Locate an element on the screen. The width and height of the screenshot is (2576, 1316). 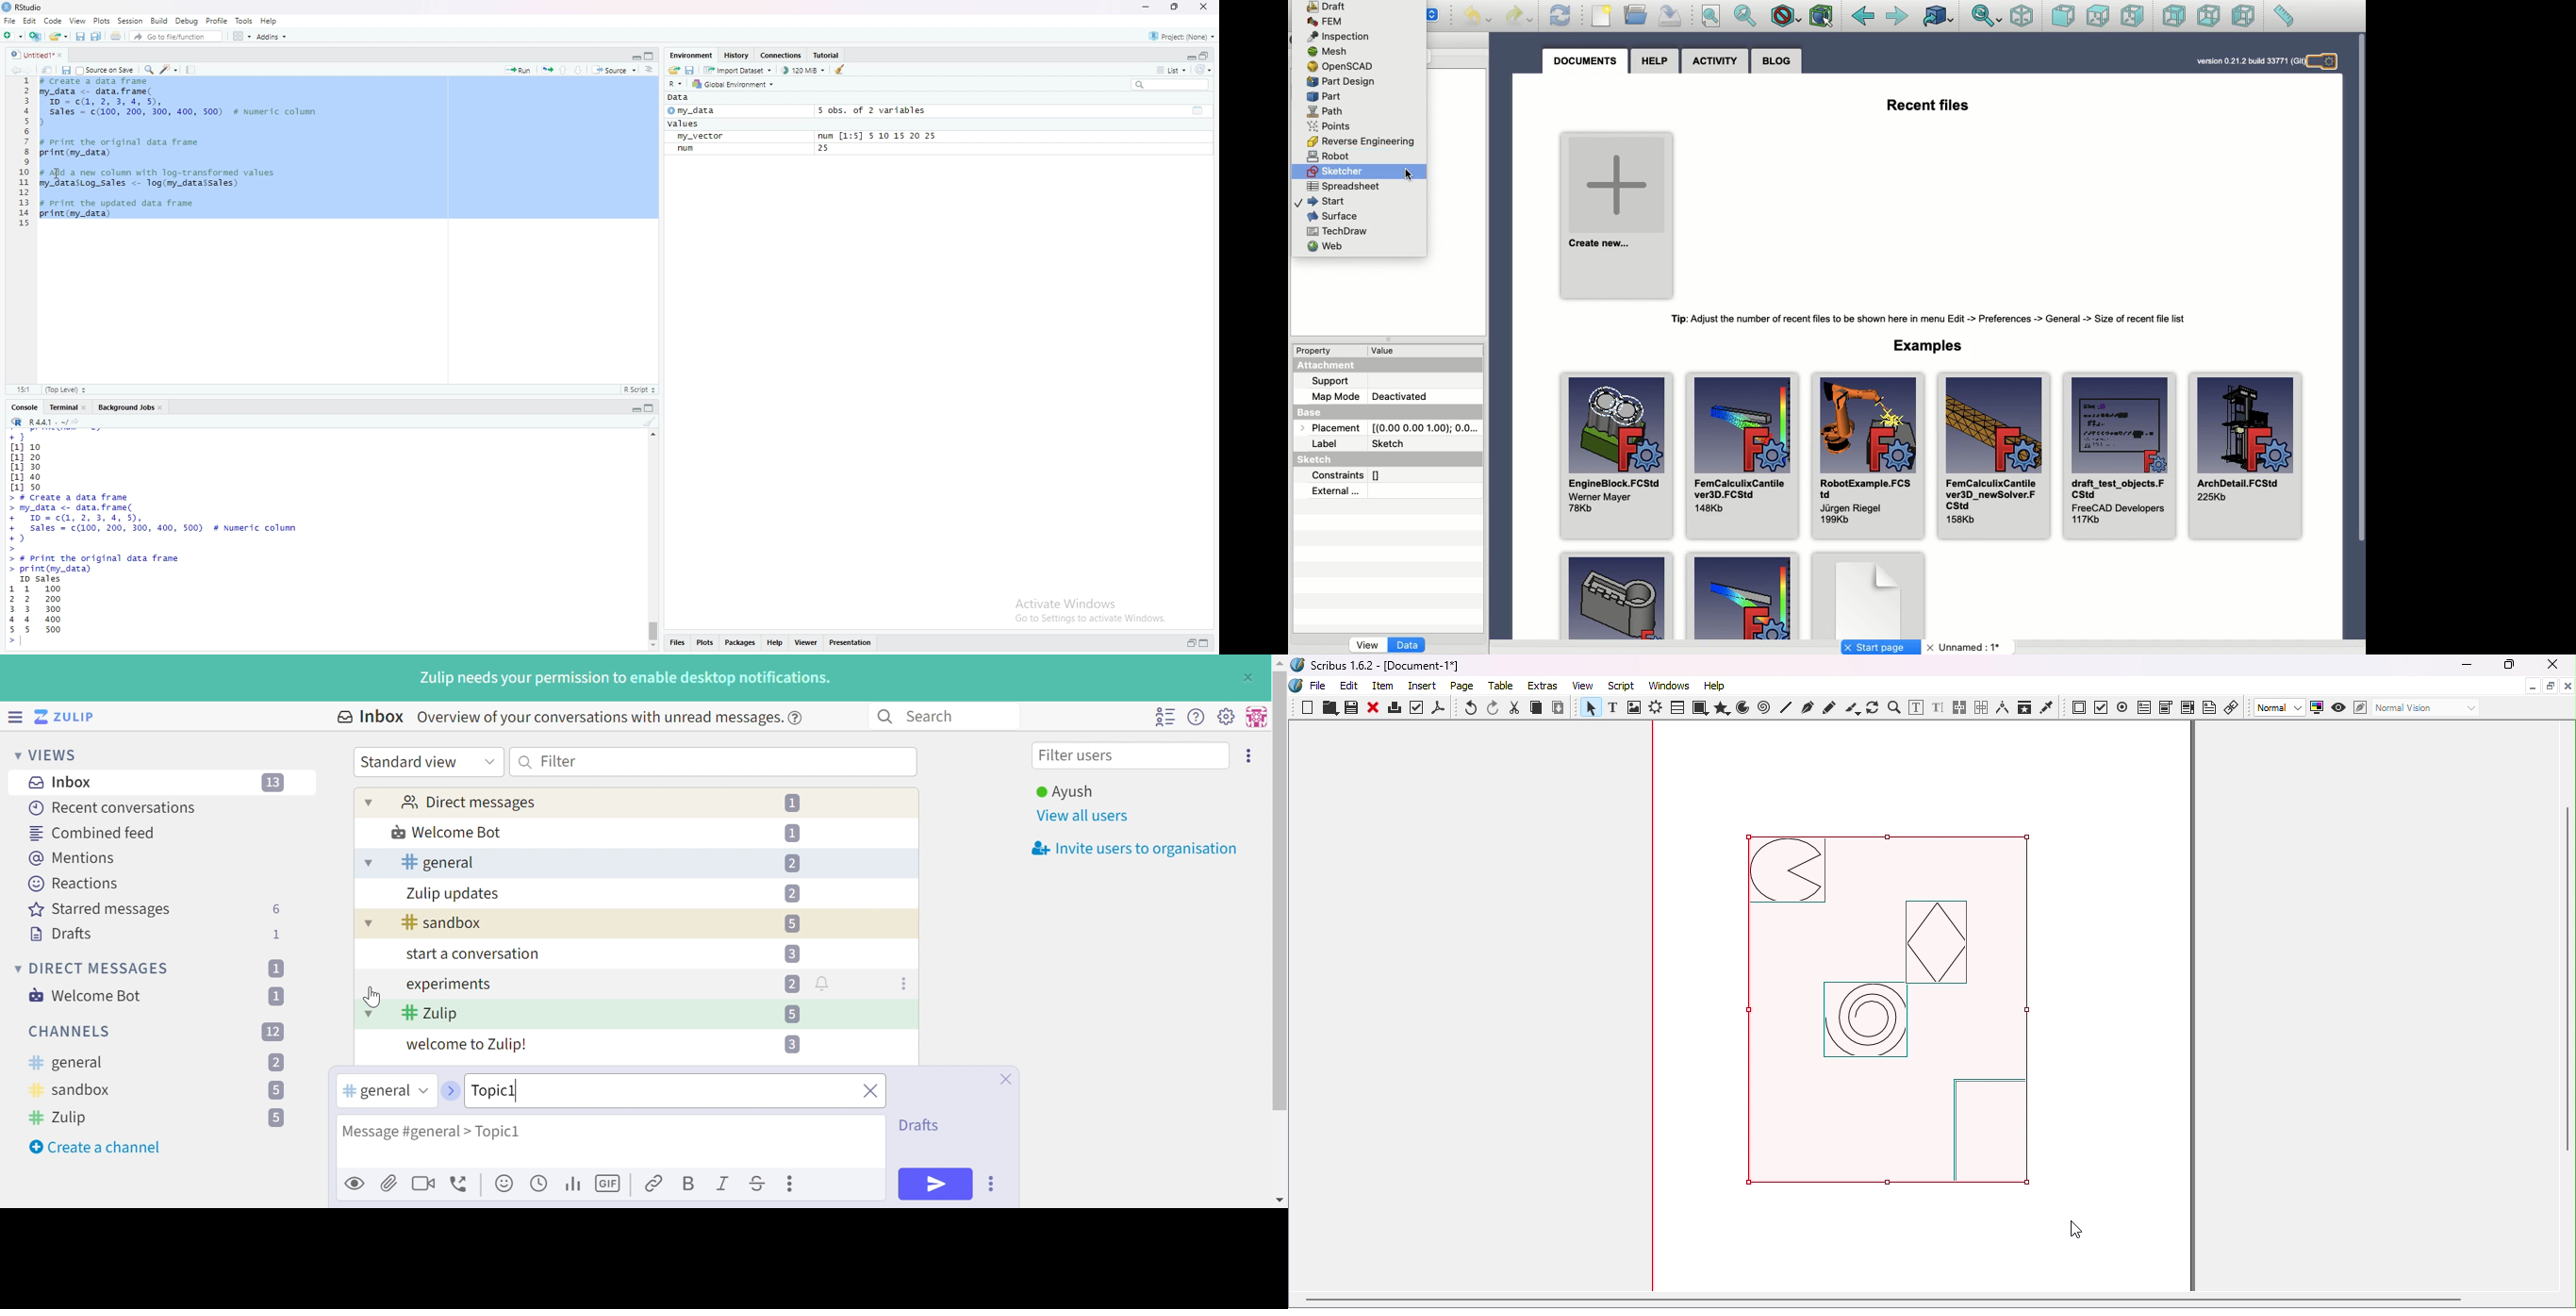
Recent conversations is located at coordinates (113, 807).